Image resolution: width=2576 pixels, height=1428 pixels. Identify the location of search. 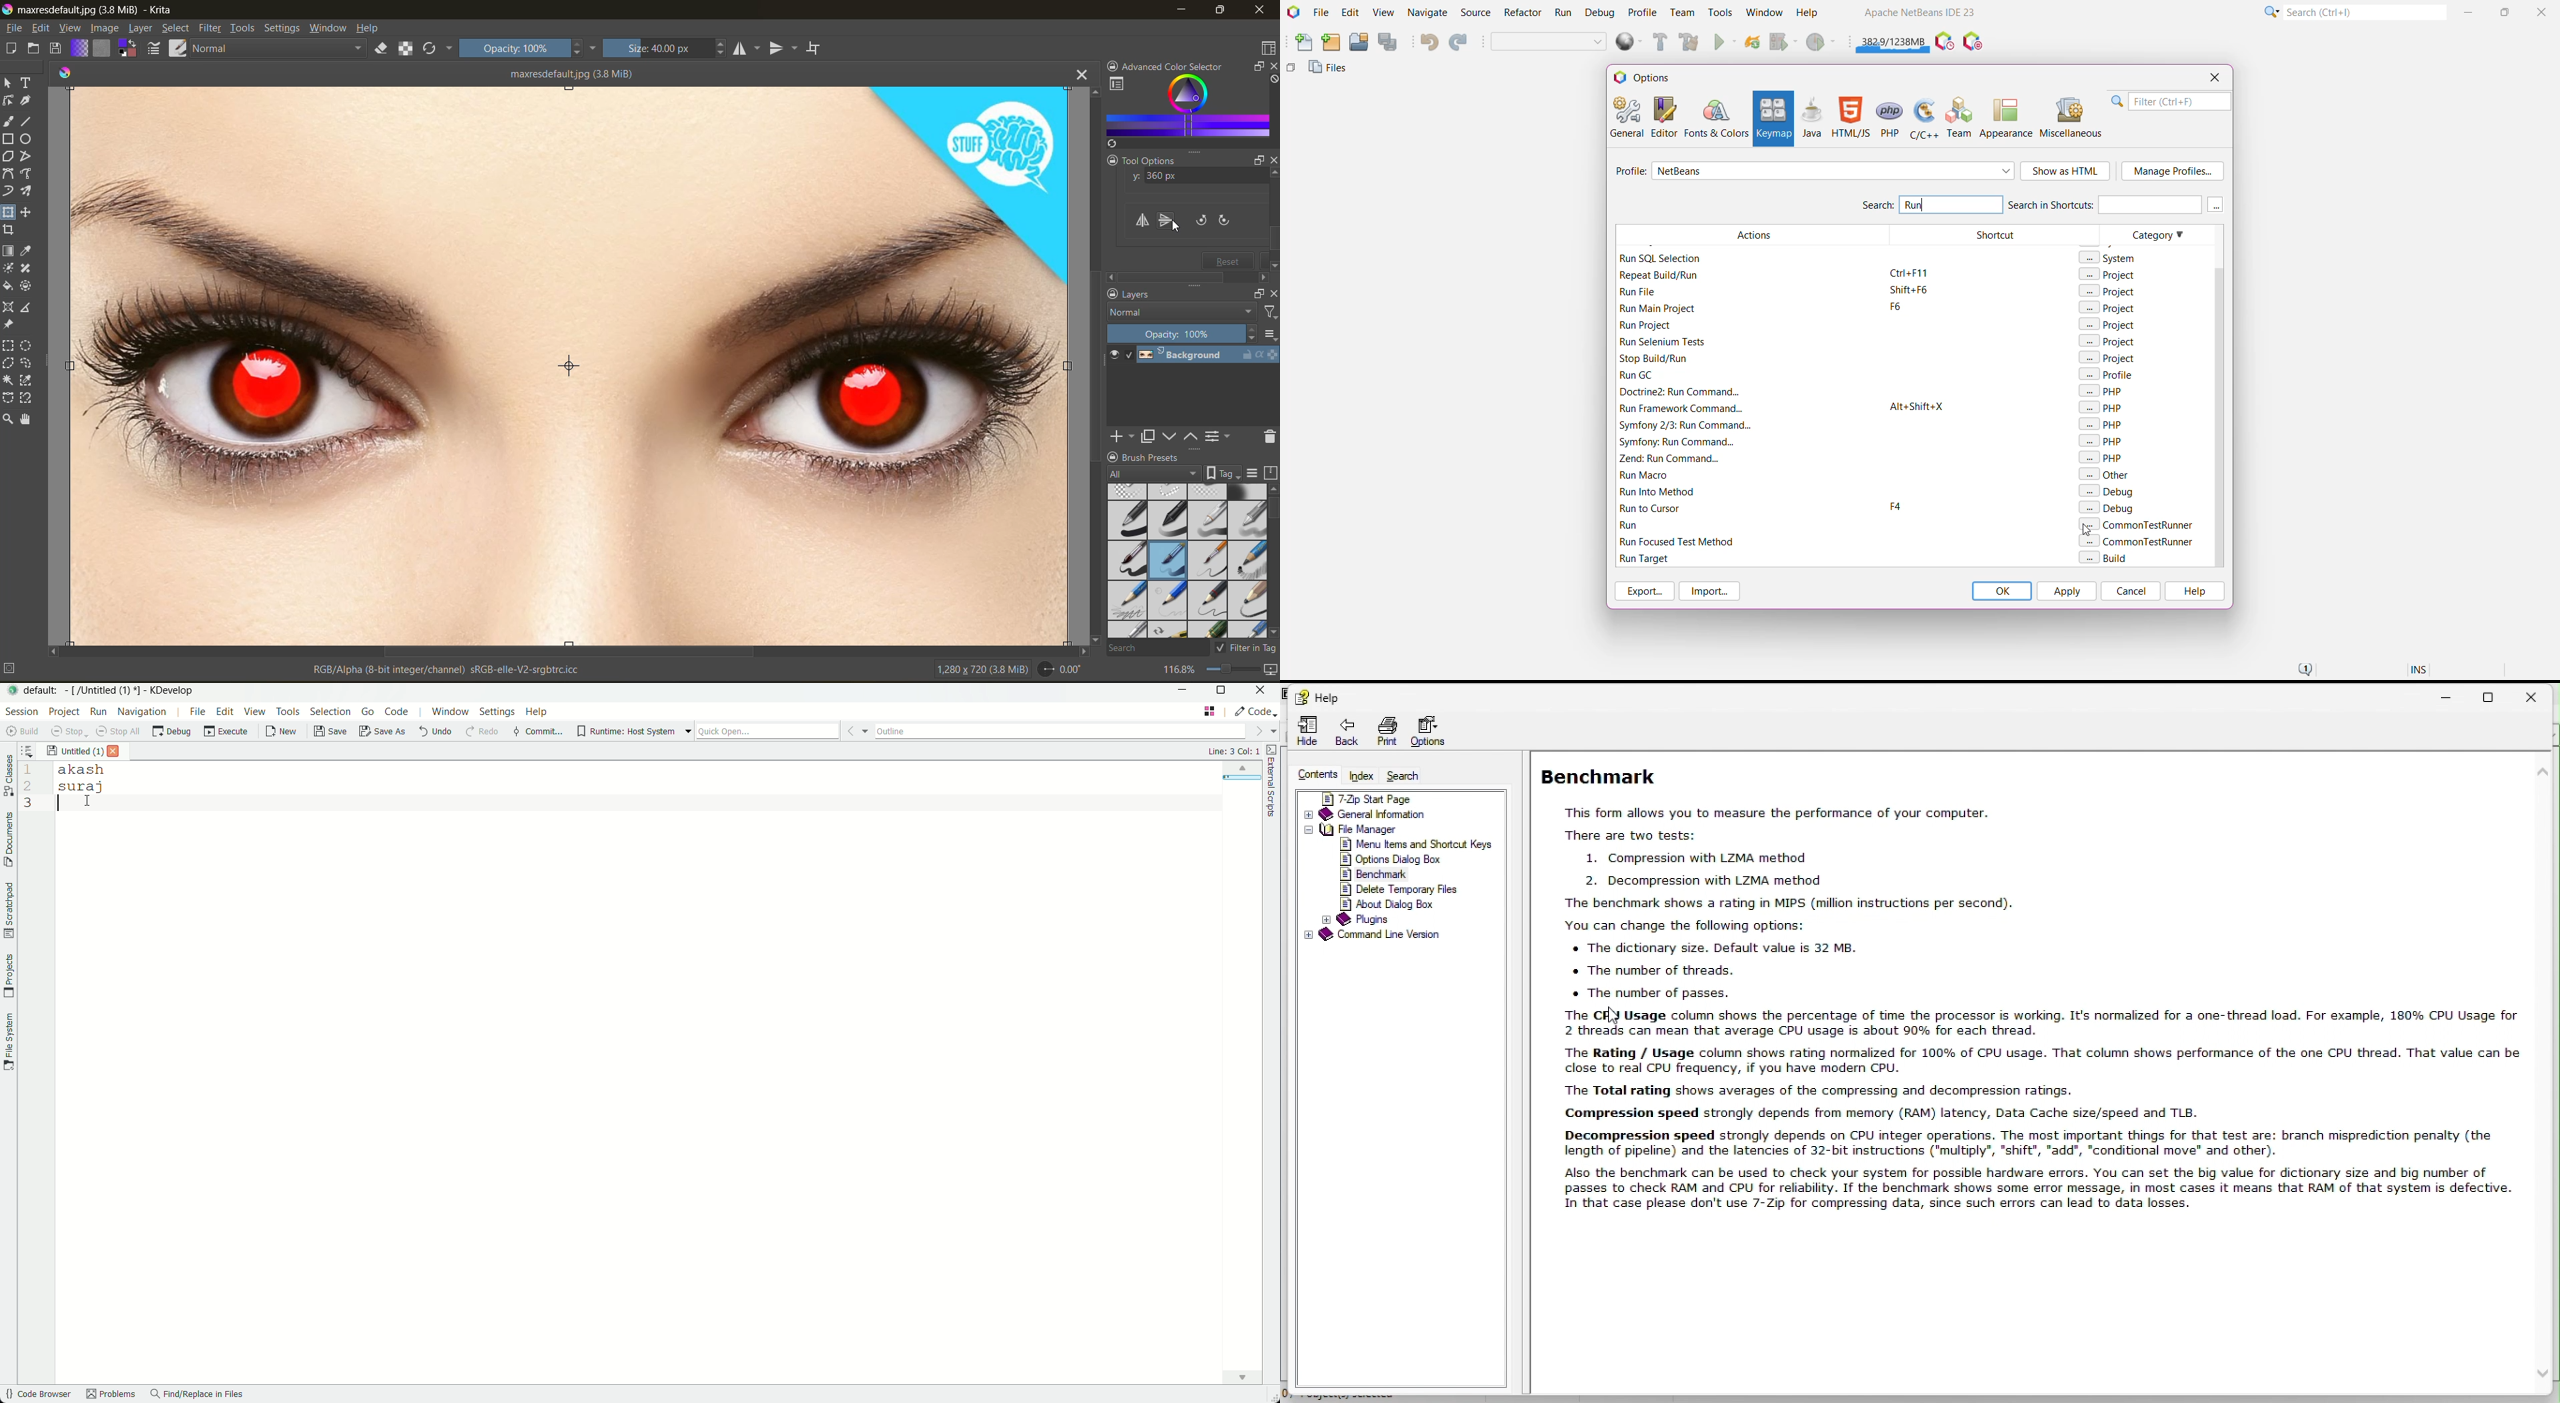
(1156, 649).